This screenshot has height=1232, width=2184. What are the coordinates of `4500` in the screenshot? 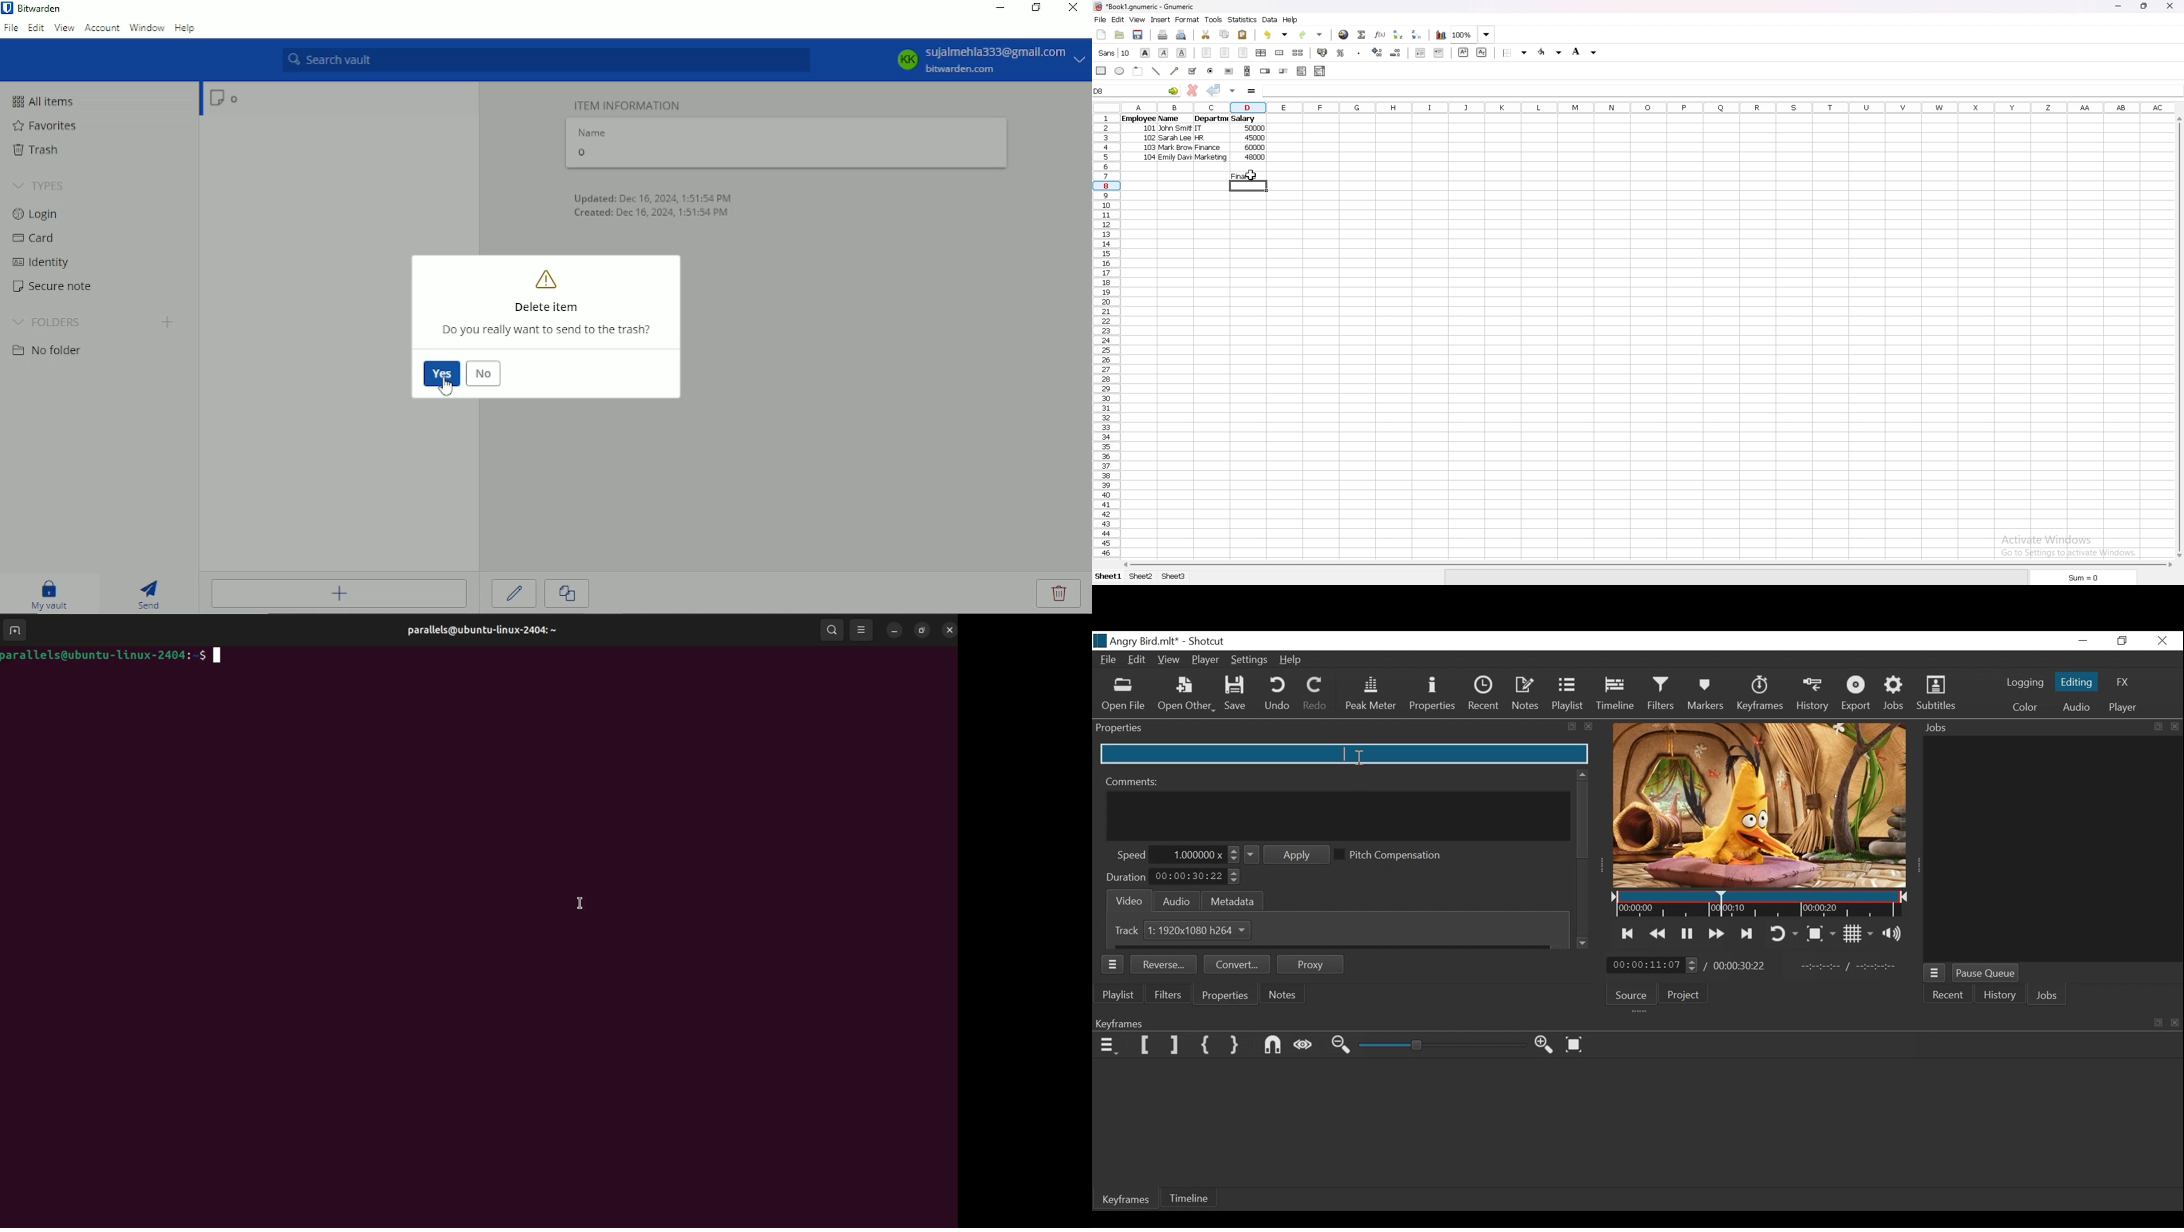 It's located at (1256, 139).